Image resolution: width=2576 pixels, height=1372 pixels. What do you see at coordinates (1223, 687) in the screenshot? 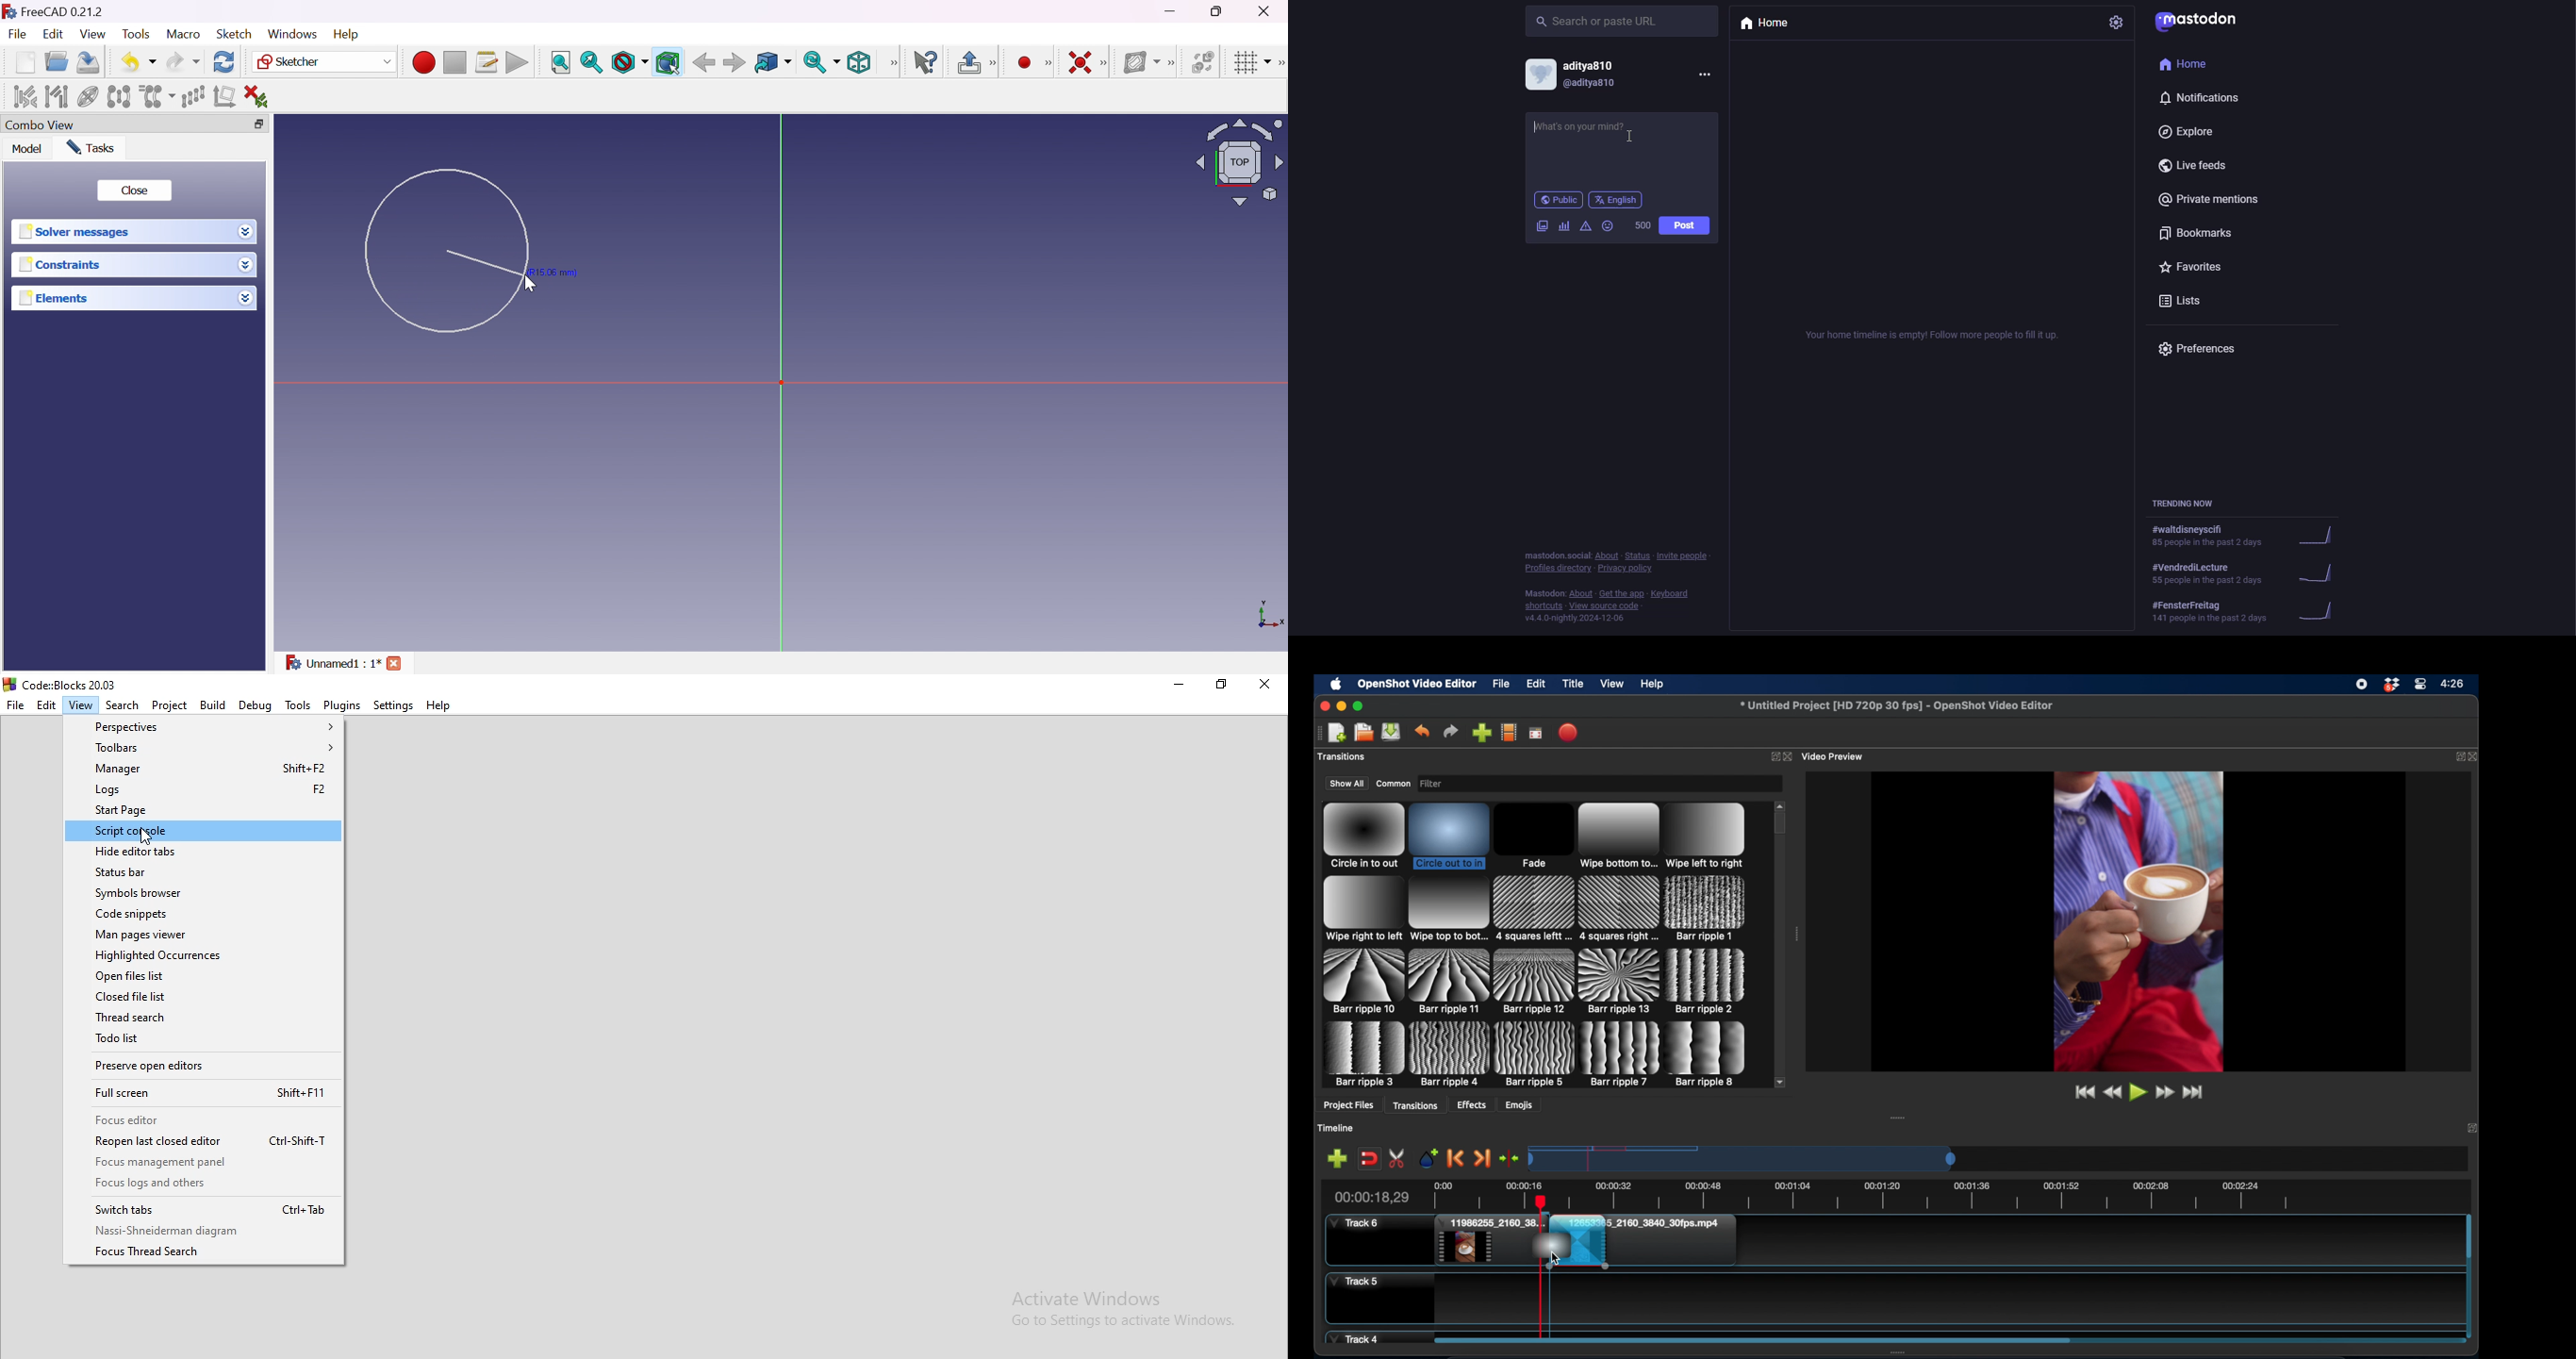
I see `Restore` at bounding box center [1223, 687].